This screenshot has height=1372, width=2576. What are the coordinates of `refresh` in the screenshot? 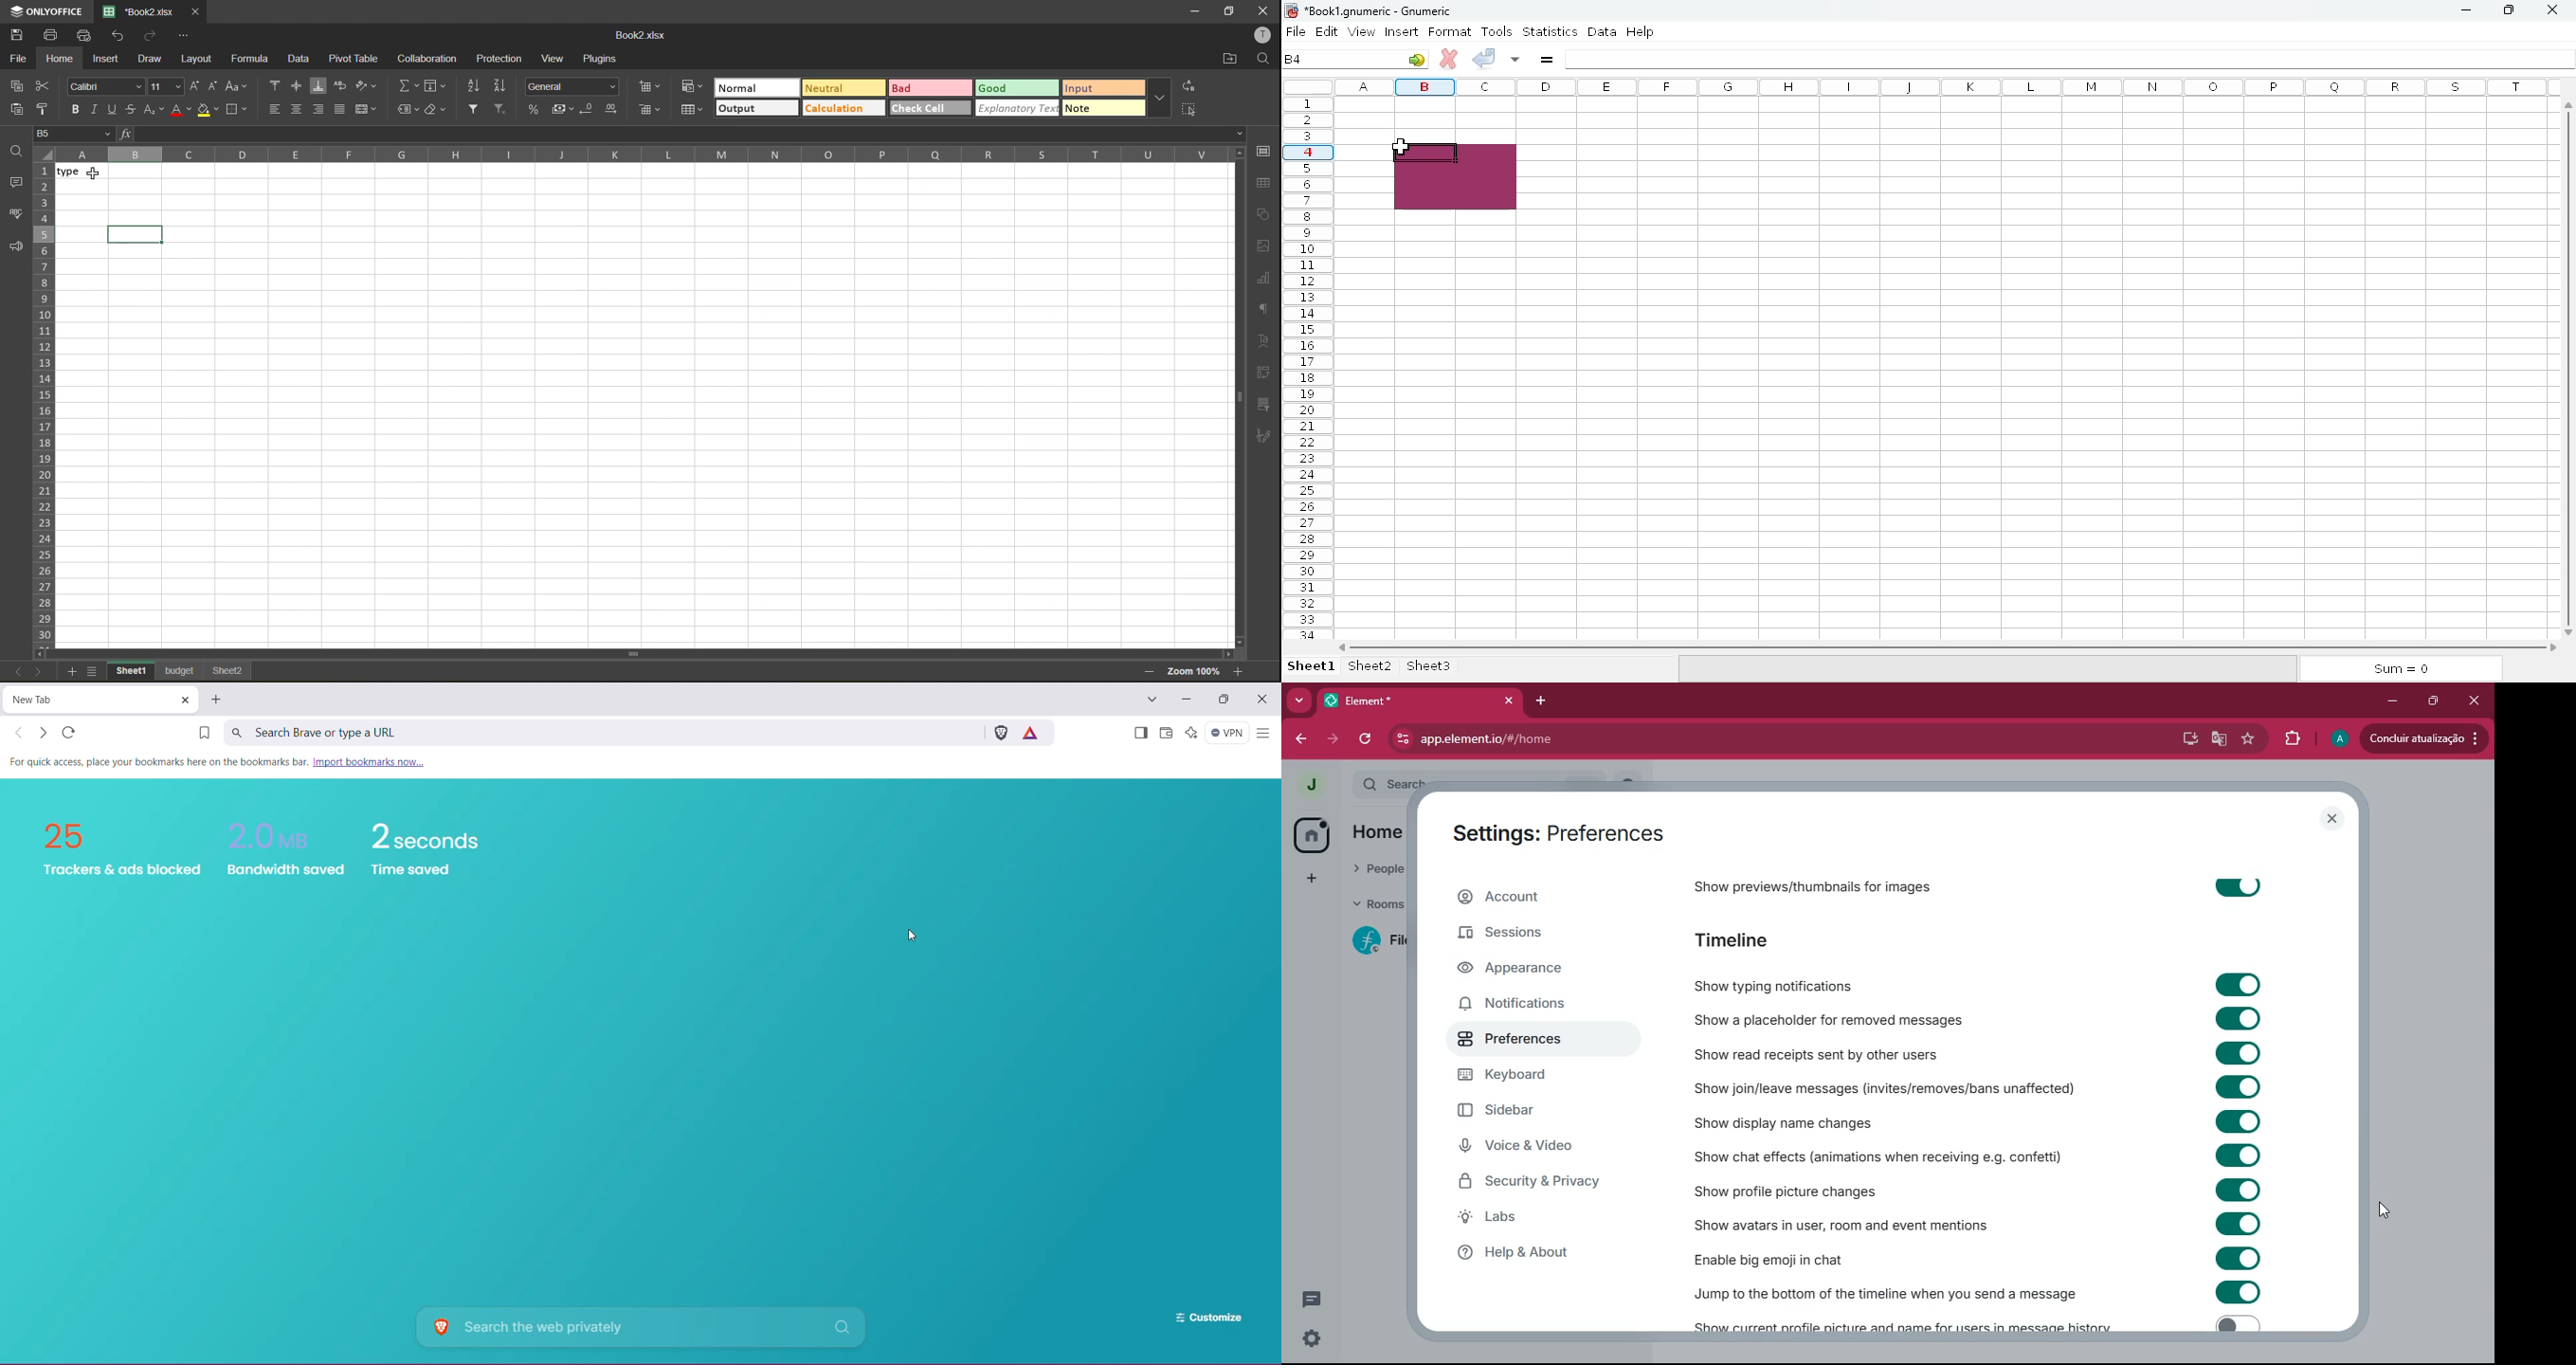 It's located at (1363, 740).